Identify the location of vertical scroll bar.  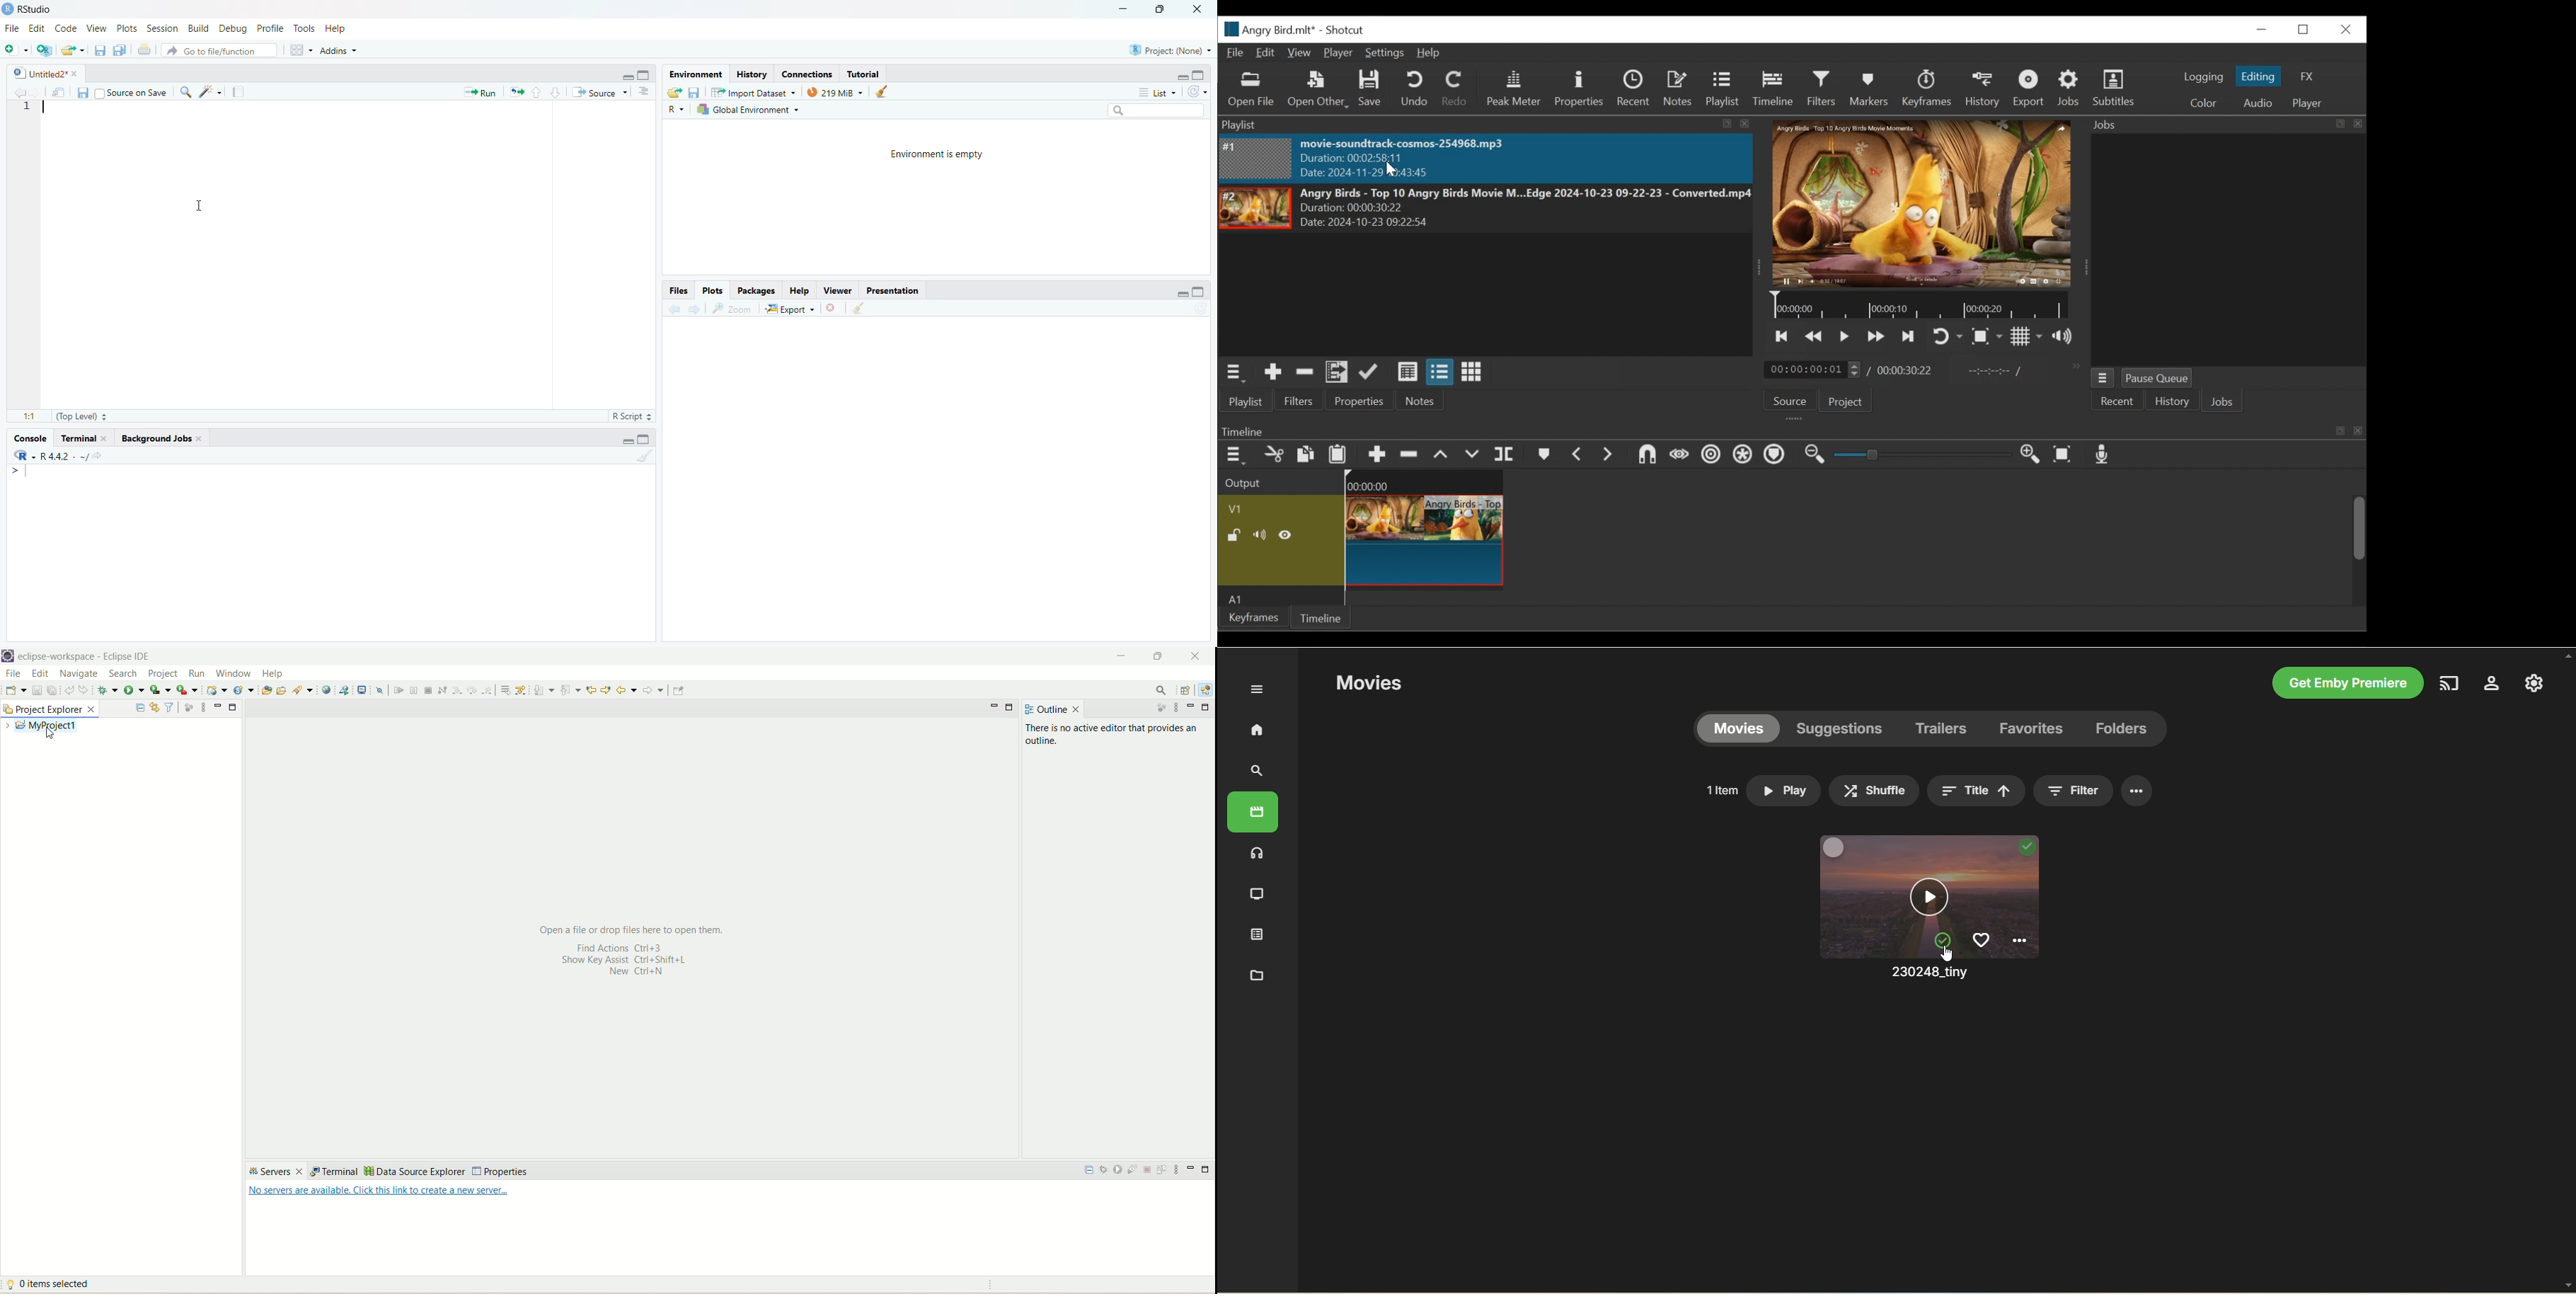
(2568, 968).